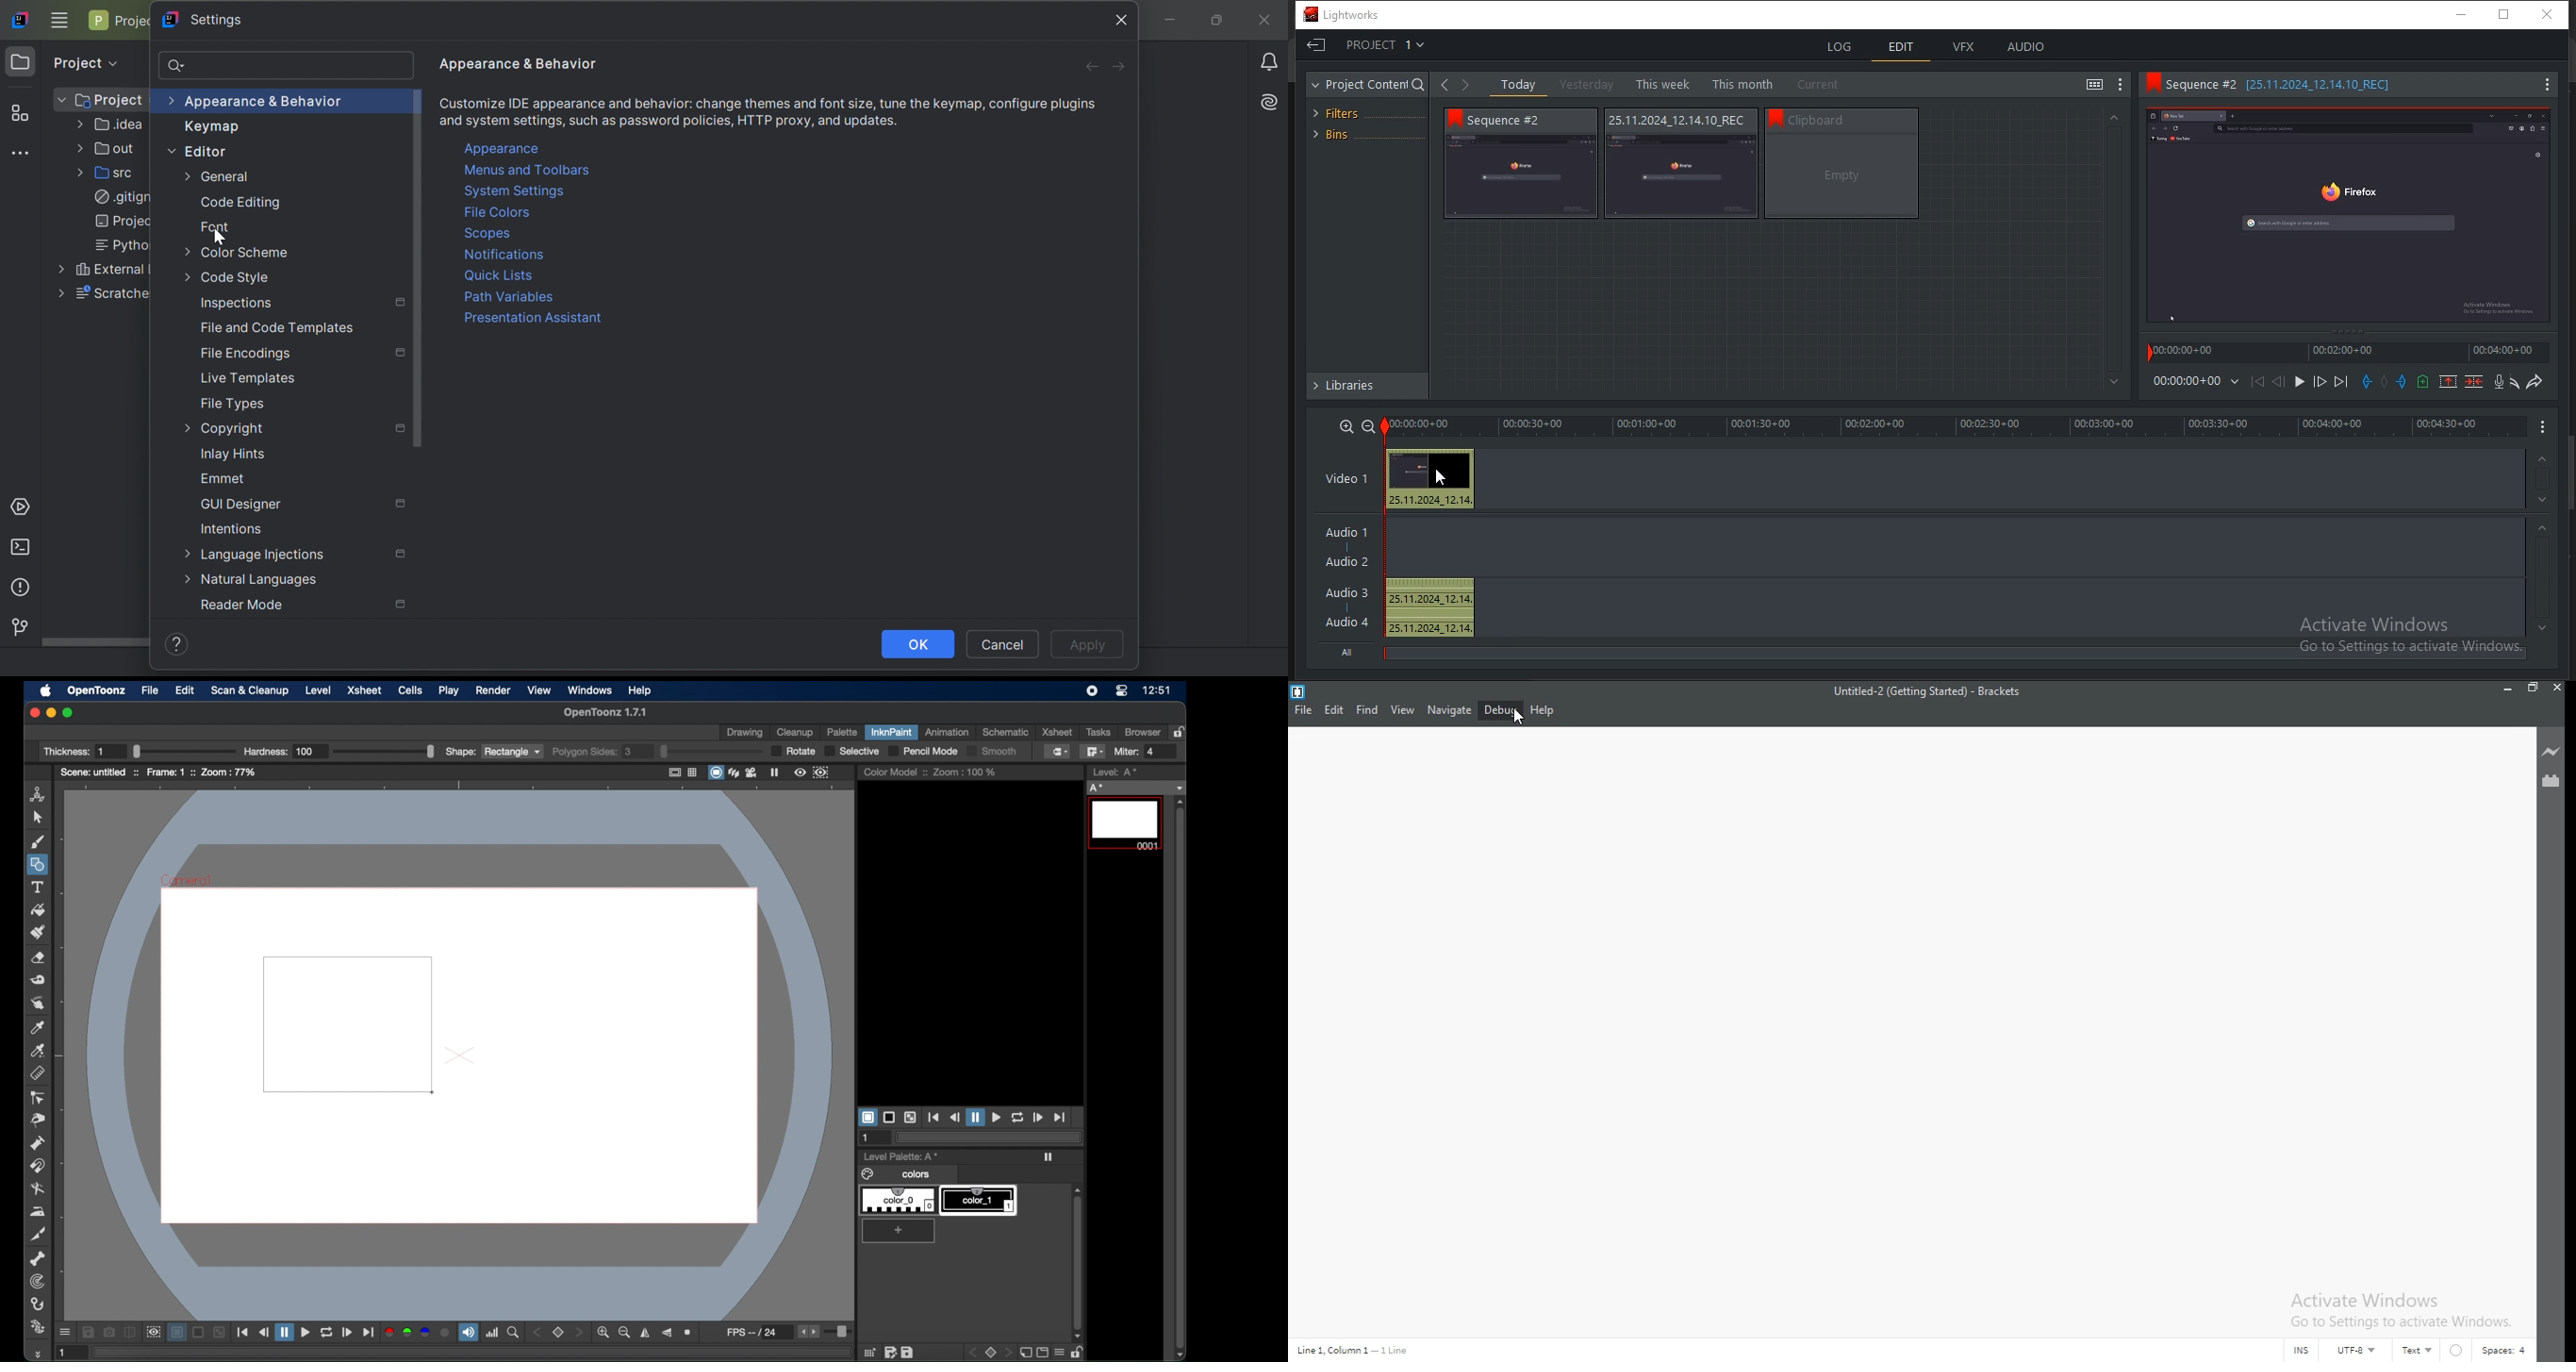 This screenshot has height=1372, width=2576. Describe the element at coordinates (1904, 45) in the screenshot. I see `edit` at that location.